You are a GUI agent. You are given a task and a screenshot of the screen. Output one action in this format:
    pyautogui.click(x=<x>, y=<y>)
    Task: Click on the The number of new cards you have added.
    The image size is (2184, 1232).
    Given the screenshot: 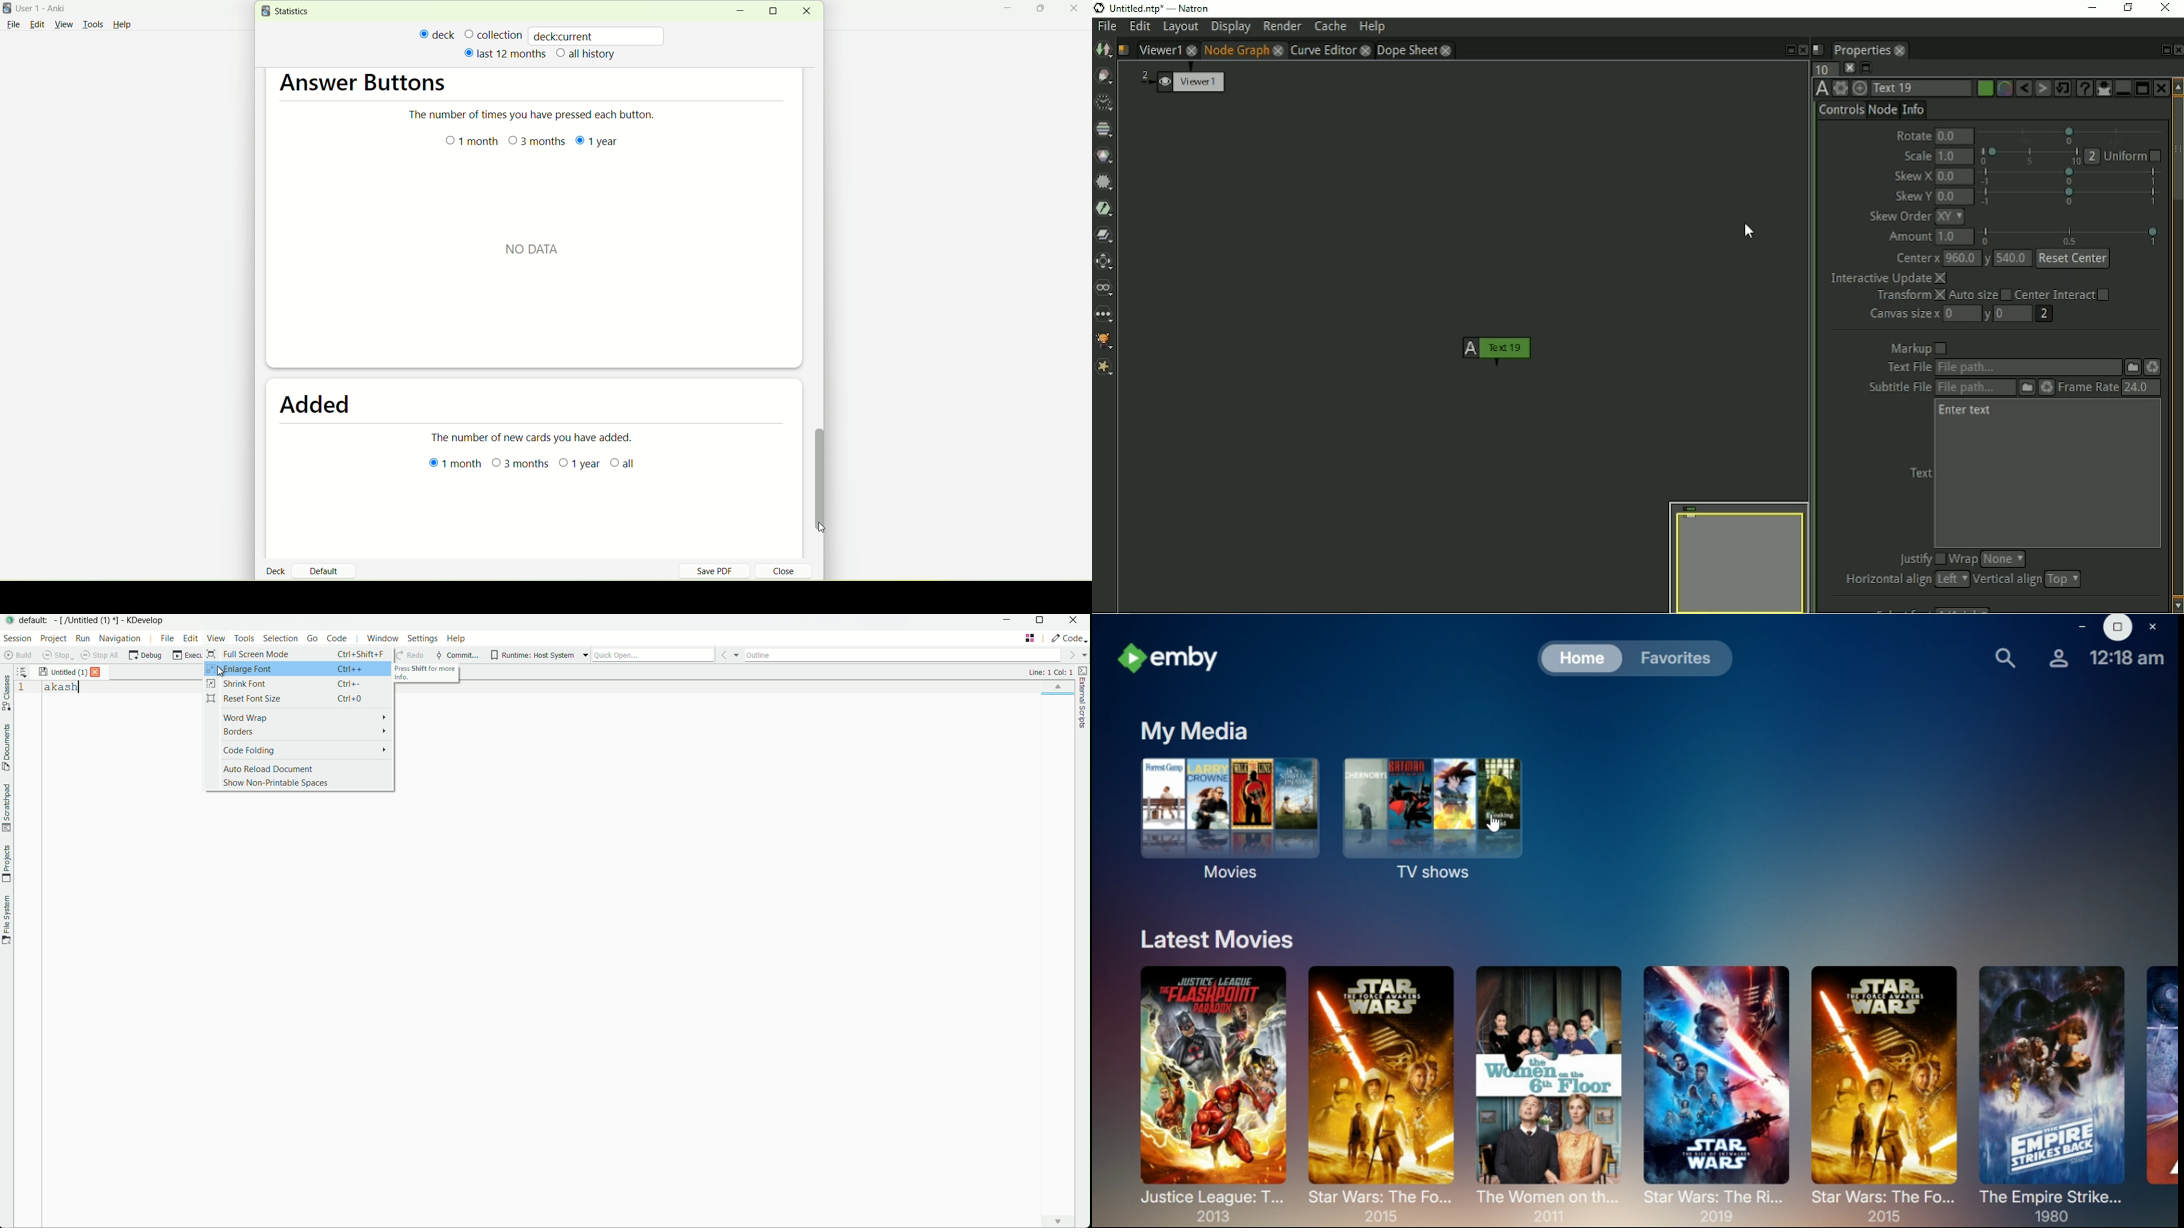 What is the action you would take?
    pyautogui.click(x=536, y=436)
    